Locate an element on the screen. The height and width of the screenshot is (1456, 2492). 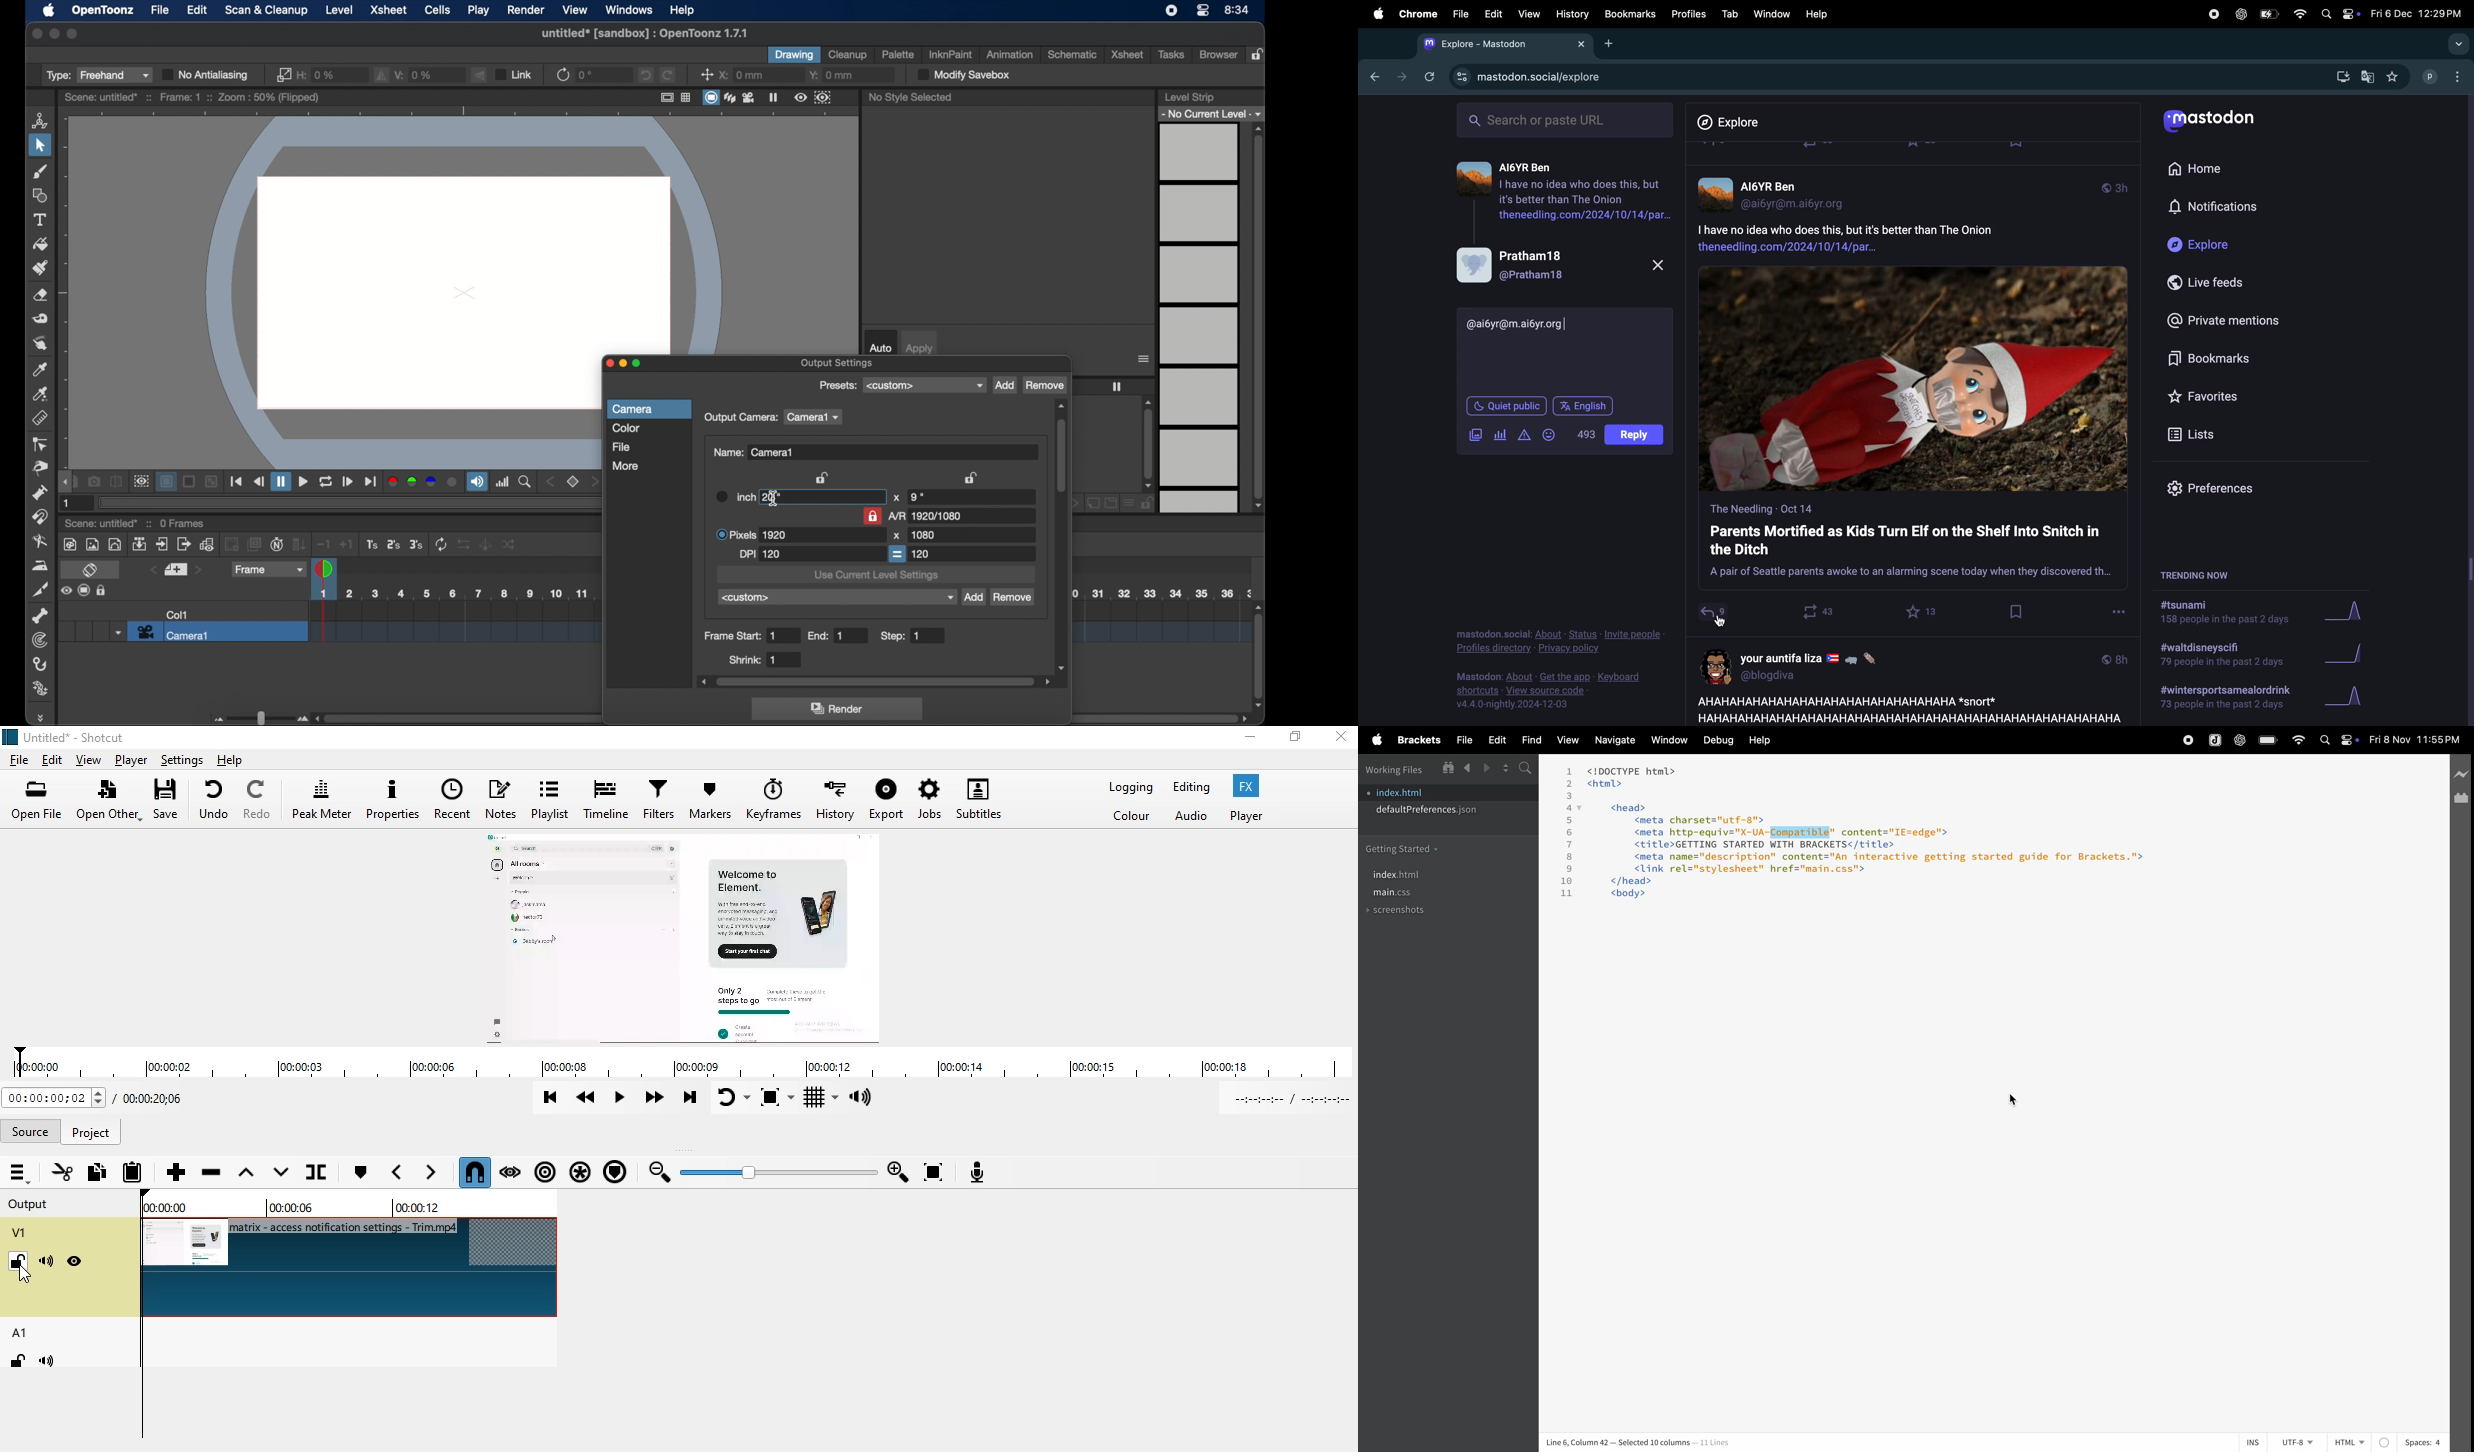
Explore is located at coordinates (1736, 122).